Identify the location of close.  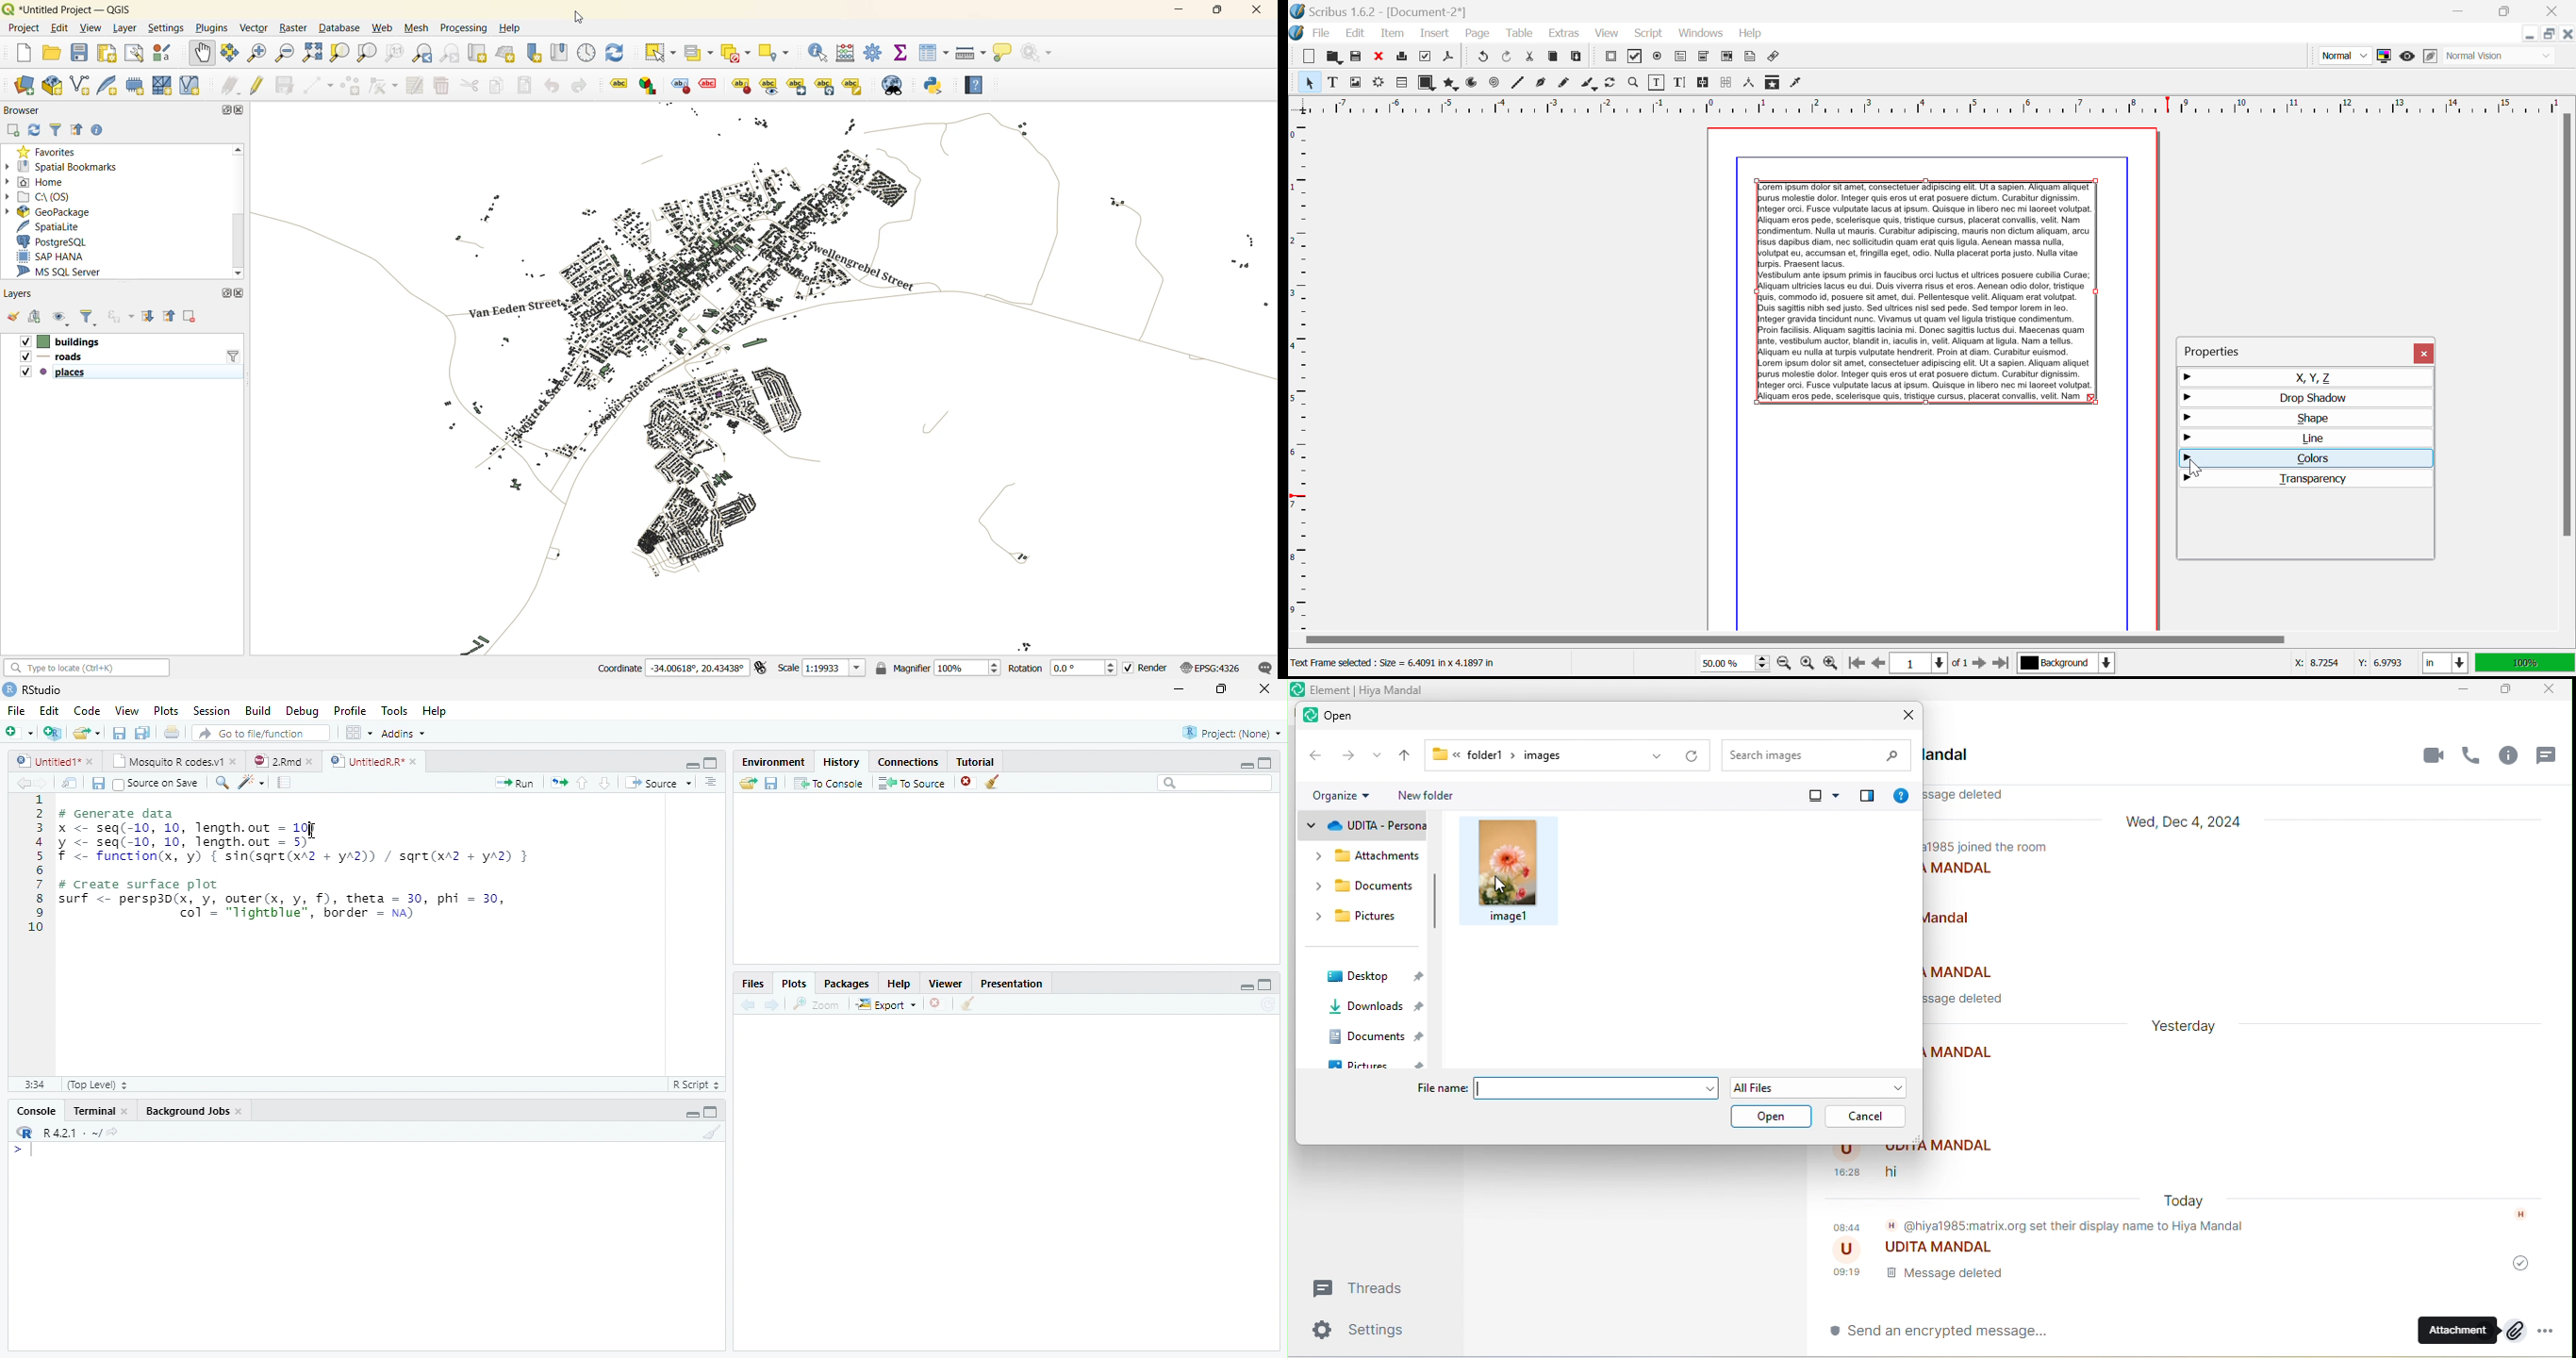
(413, 761).